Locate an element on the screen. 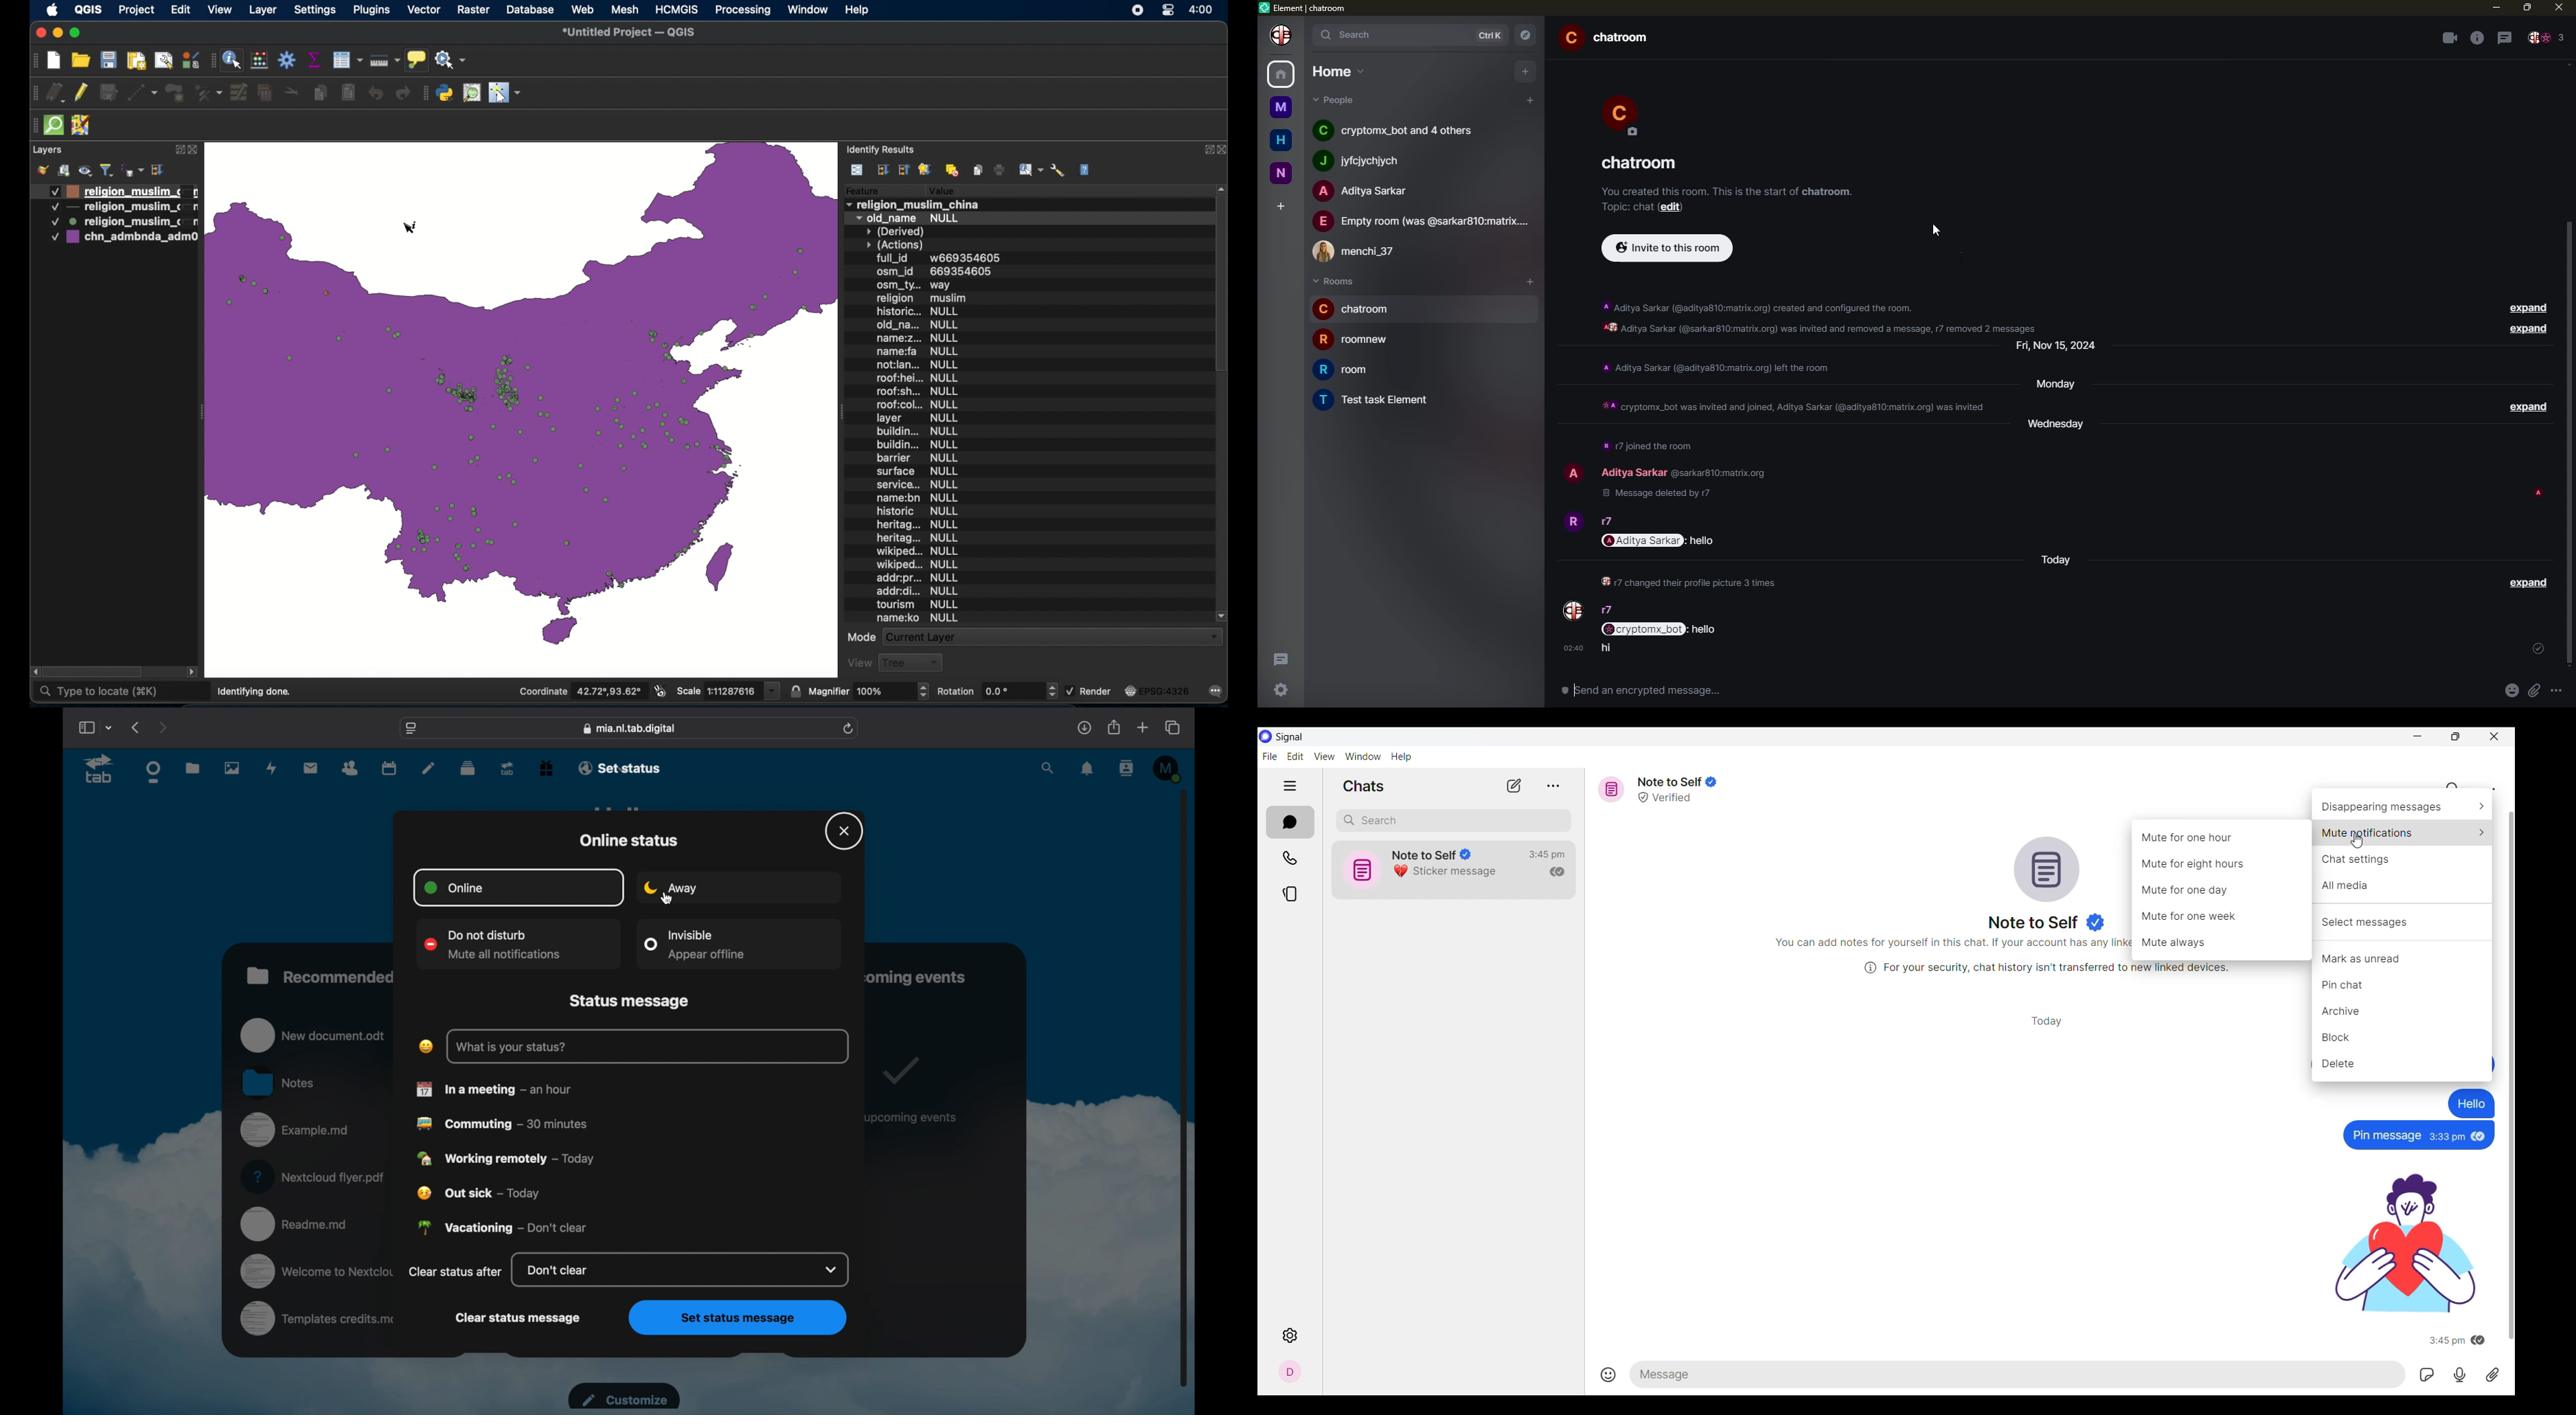 The width and height of the screenshot is (2576, 1428). calendar is located at coordinates (389, 767).